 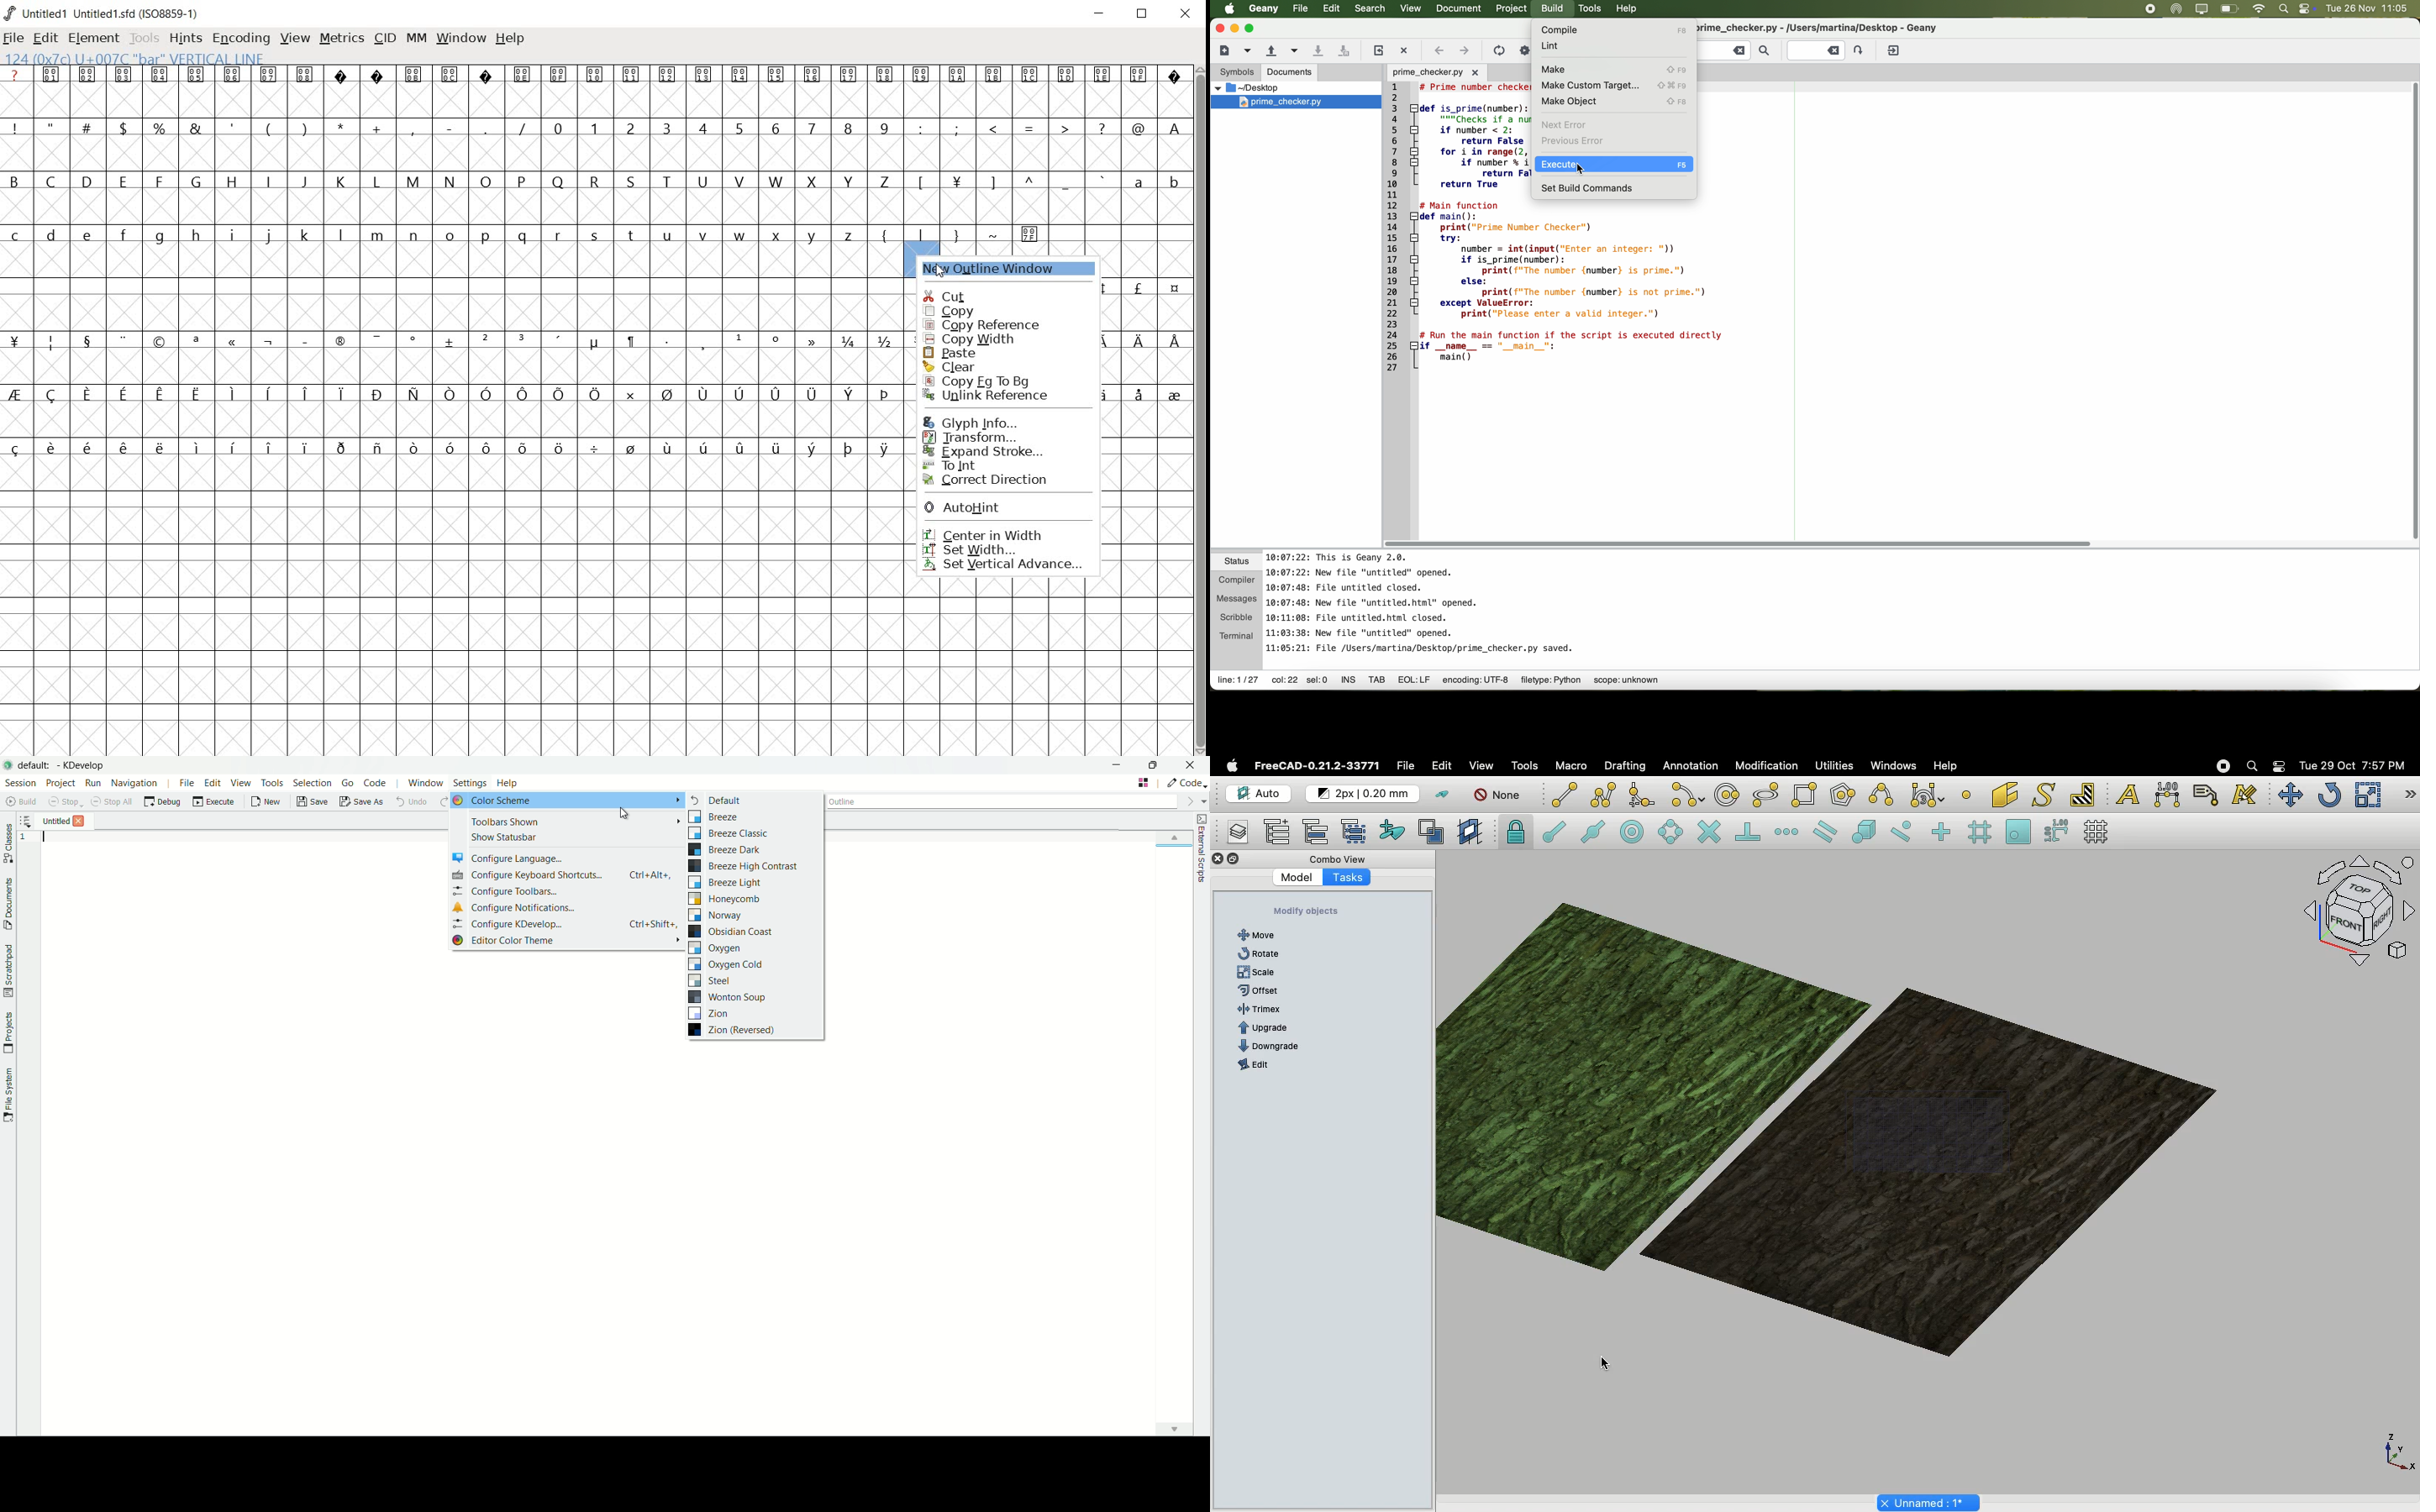 What do you see at coordinates (1281, 833) in the screenshot?
I see `Add new named group` at bounding box center [1281, 833].